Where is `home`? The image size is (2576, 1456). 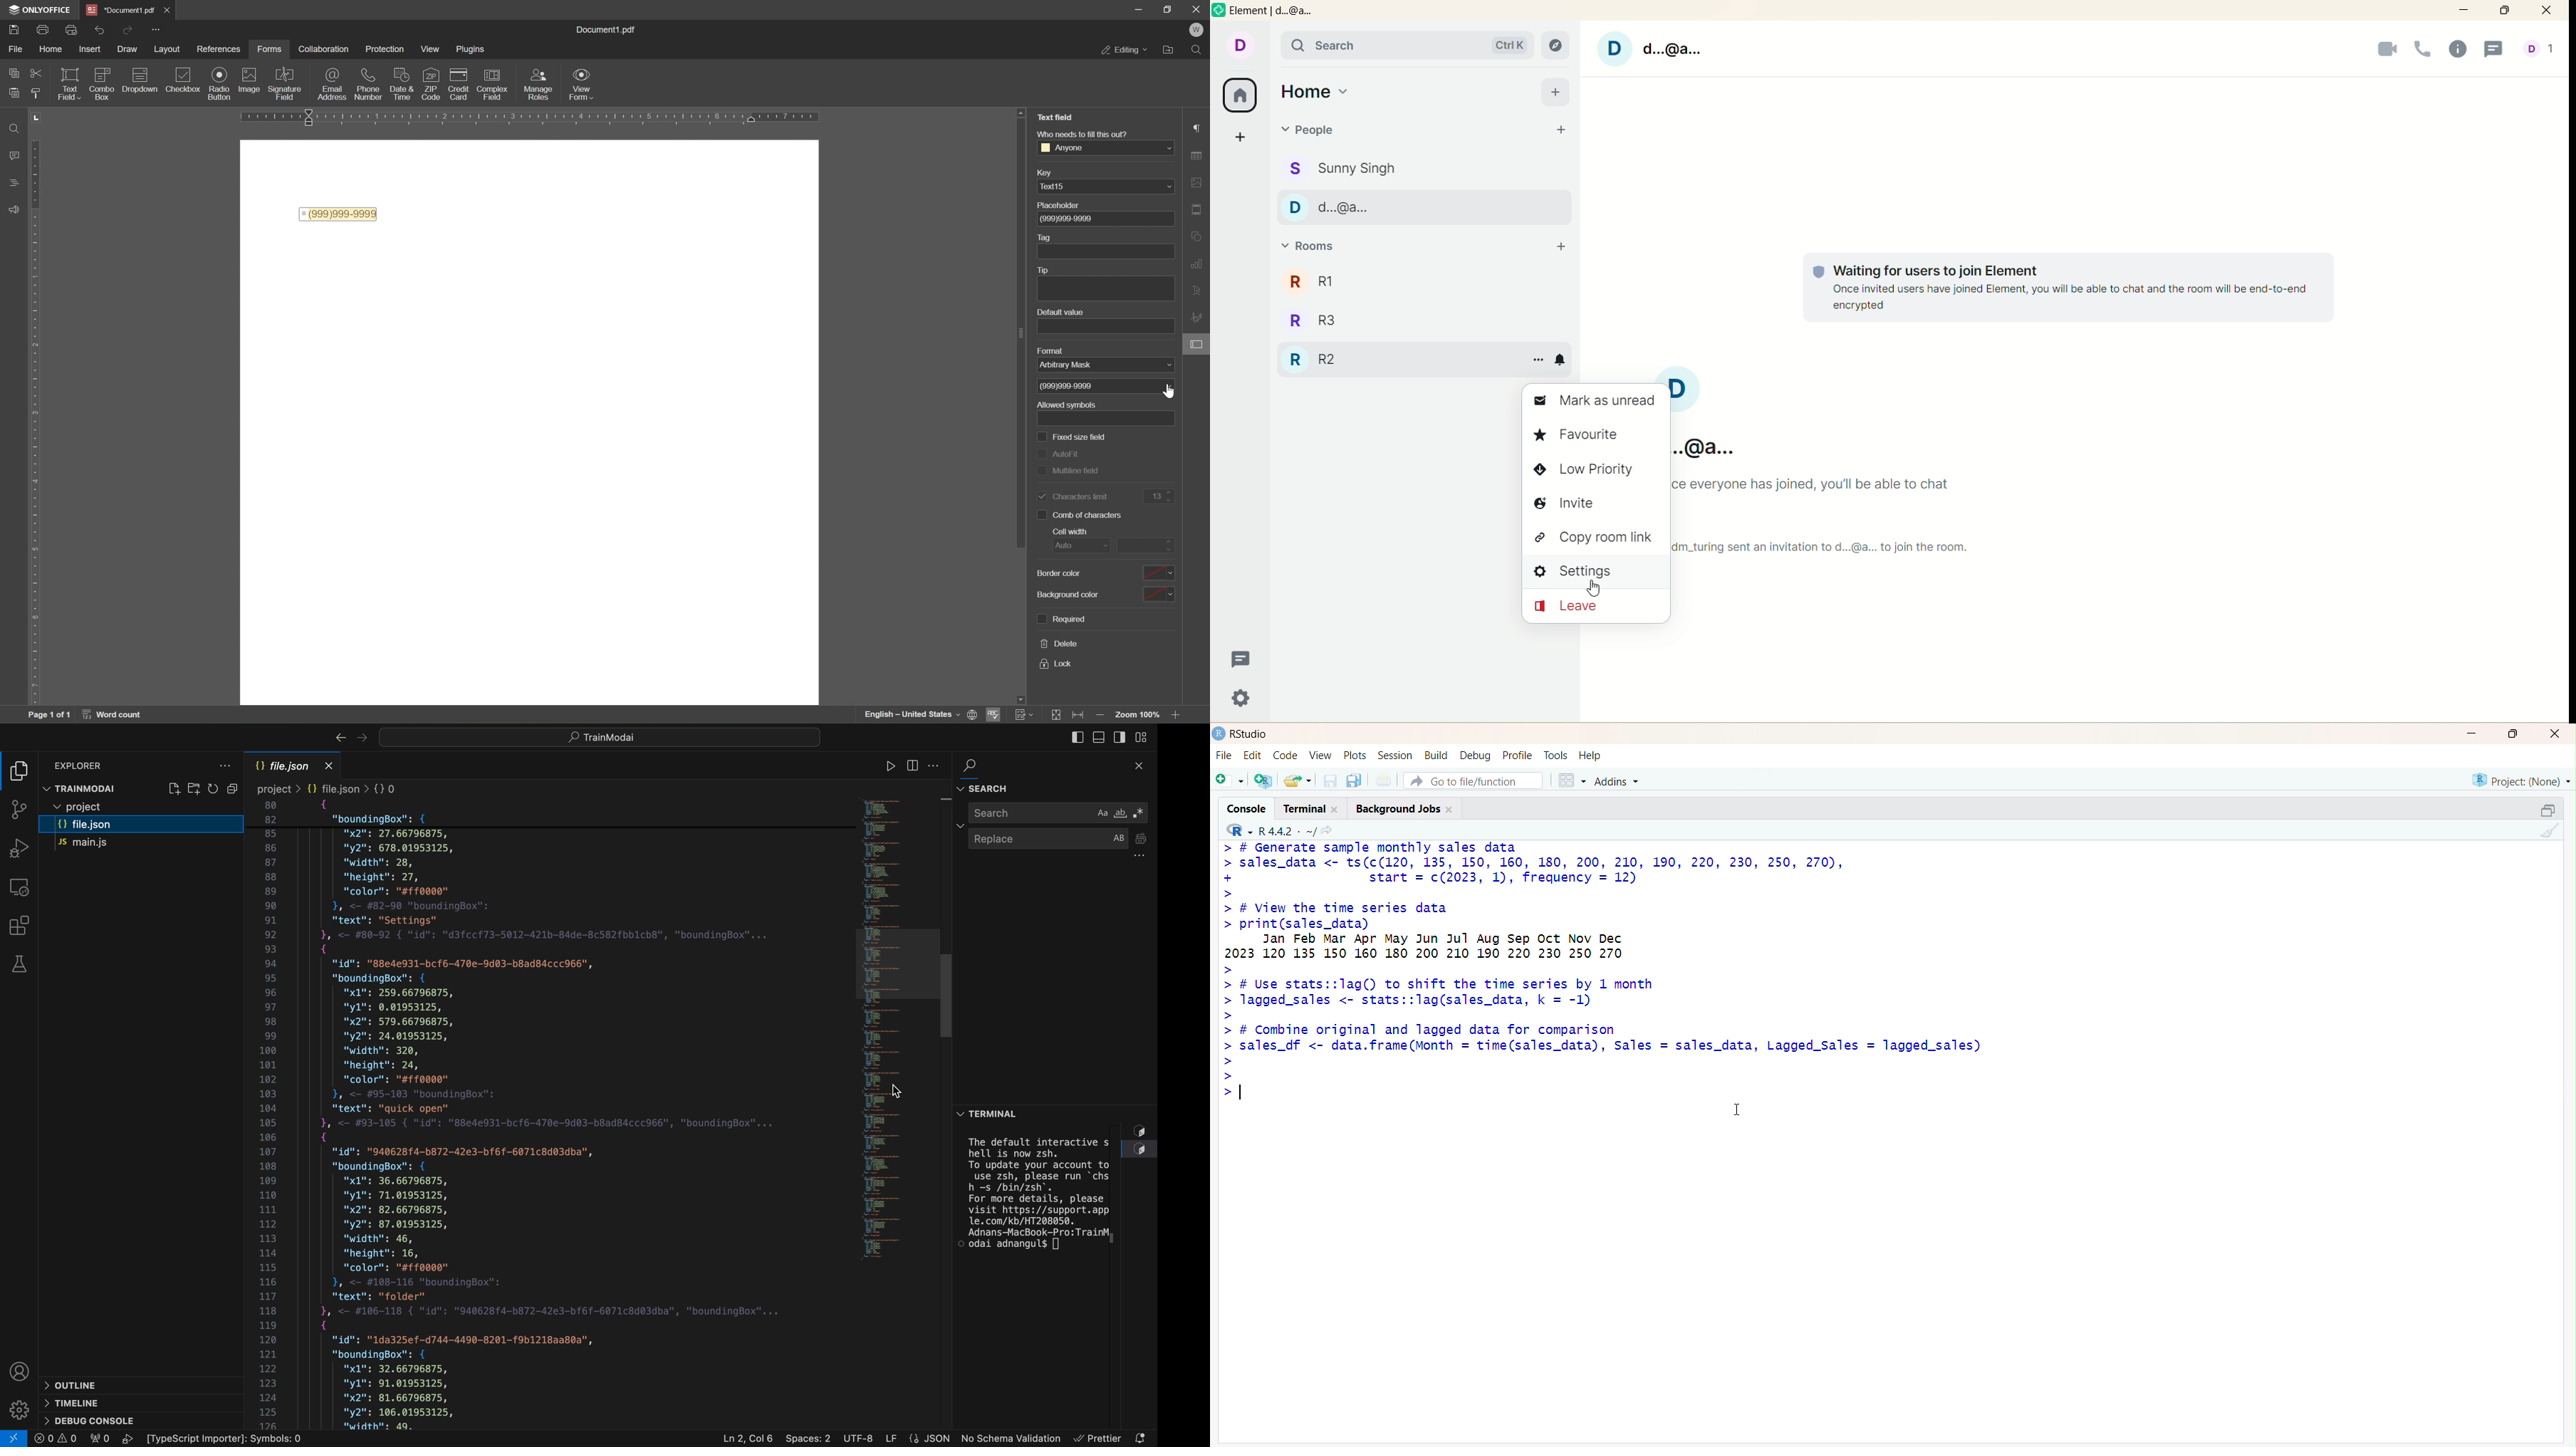
home is located at coordinates (1318, 89).